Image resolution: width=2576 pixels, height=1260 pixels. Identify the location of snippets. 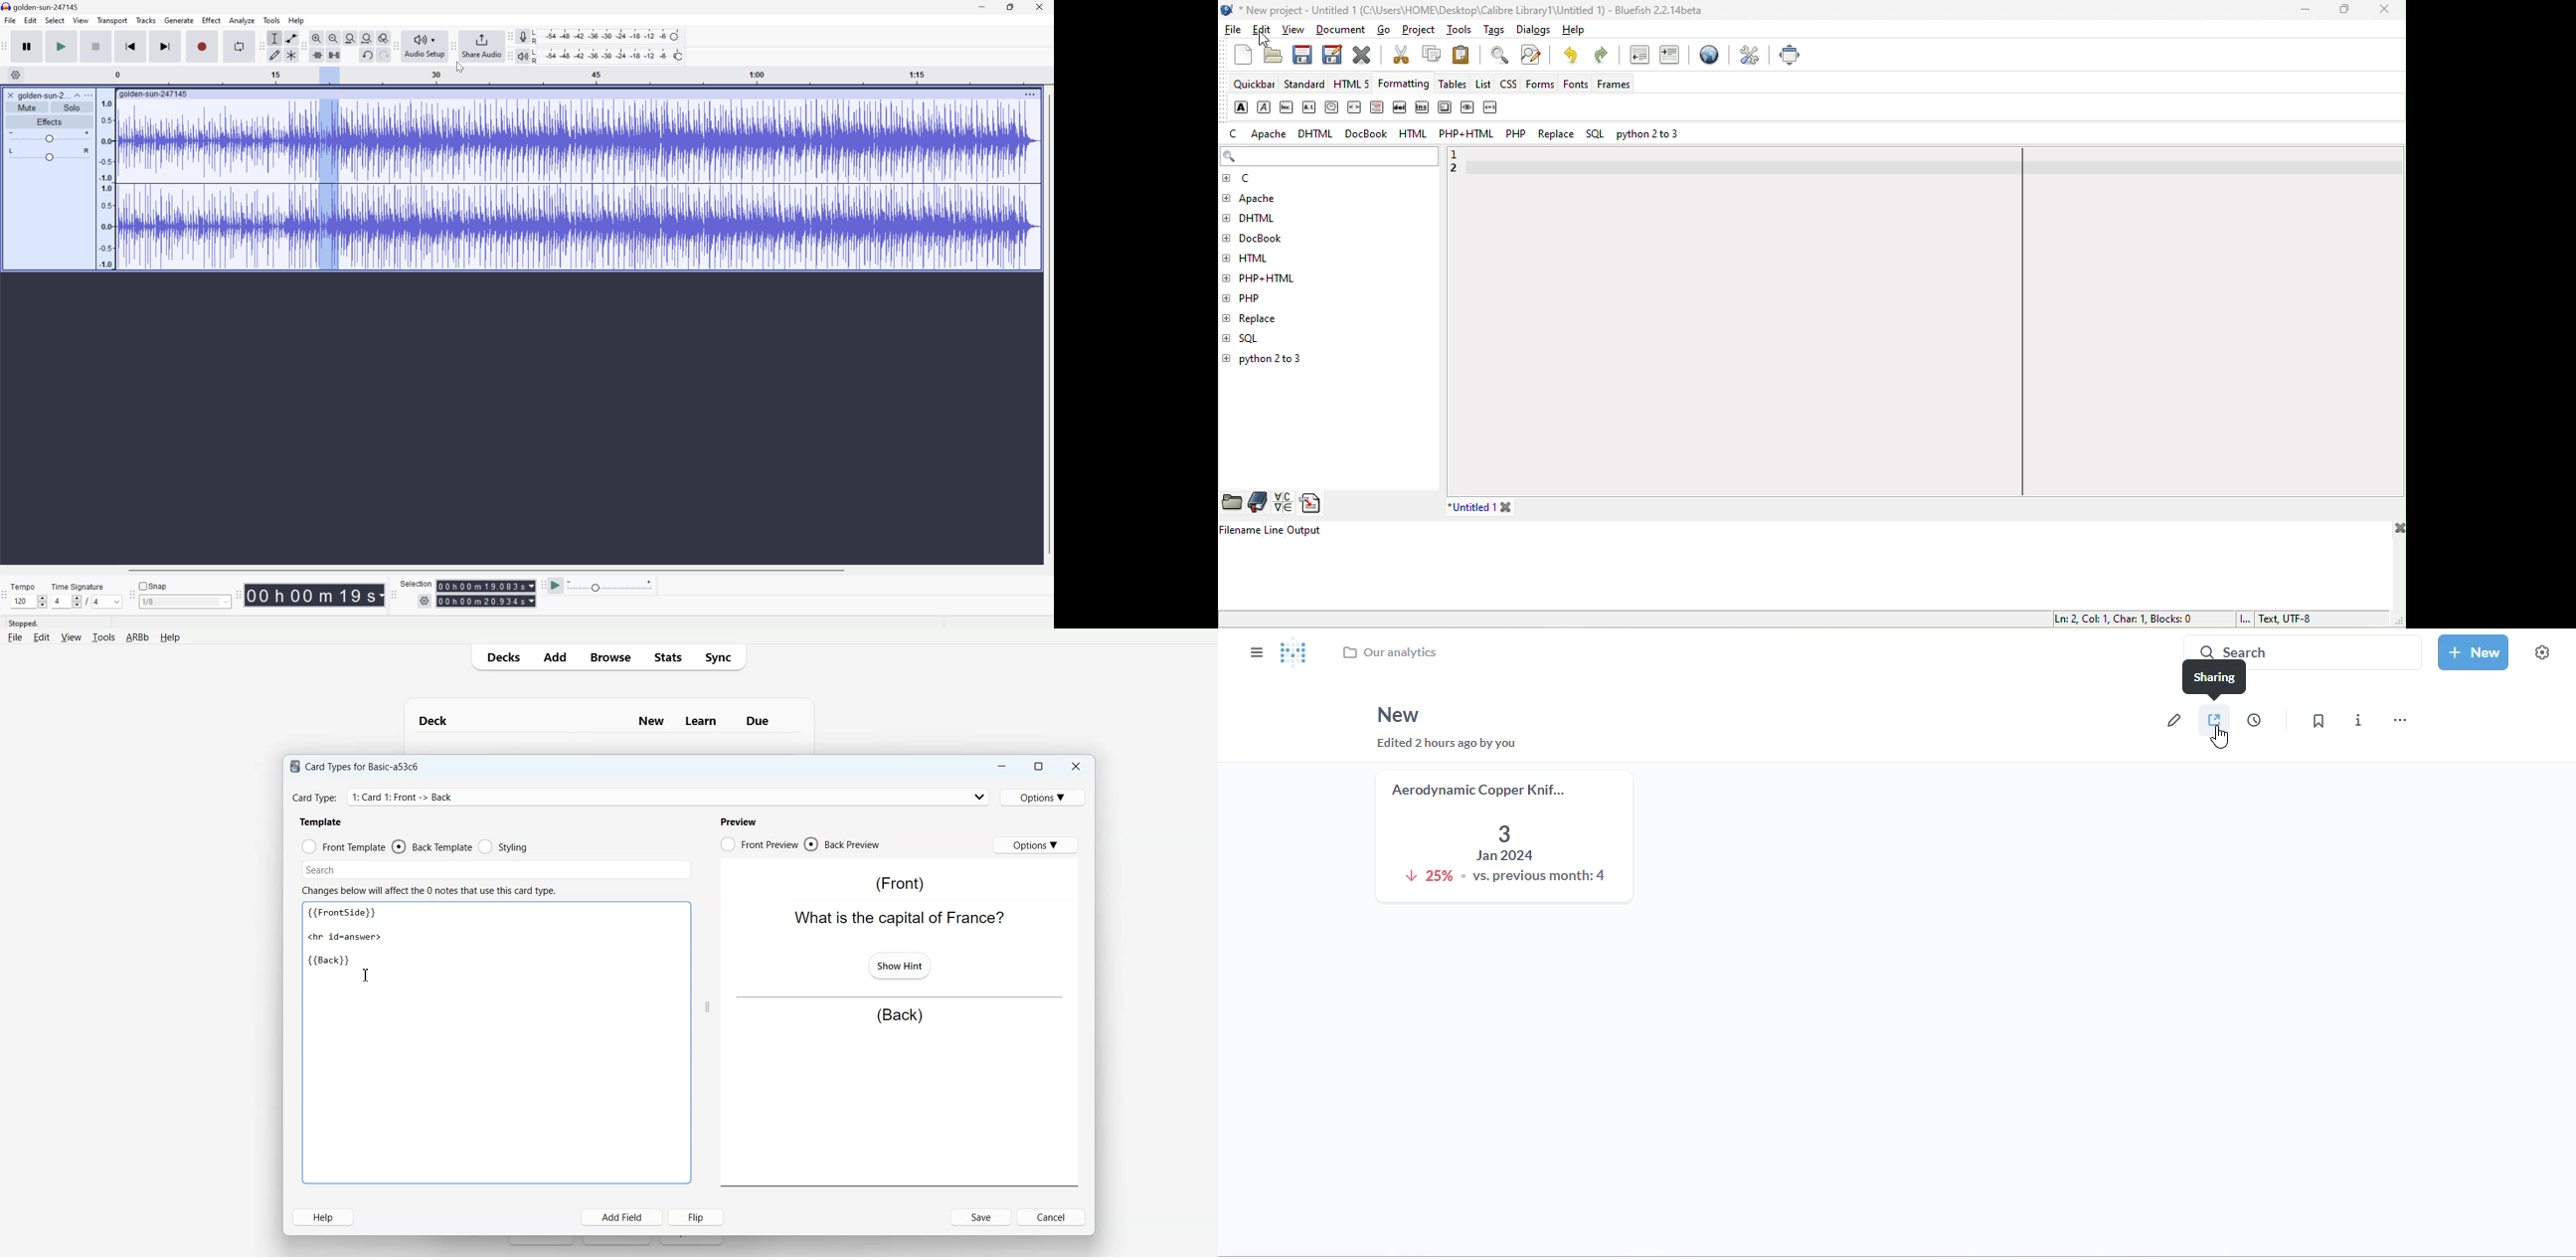
(1315, 504).